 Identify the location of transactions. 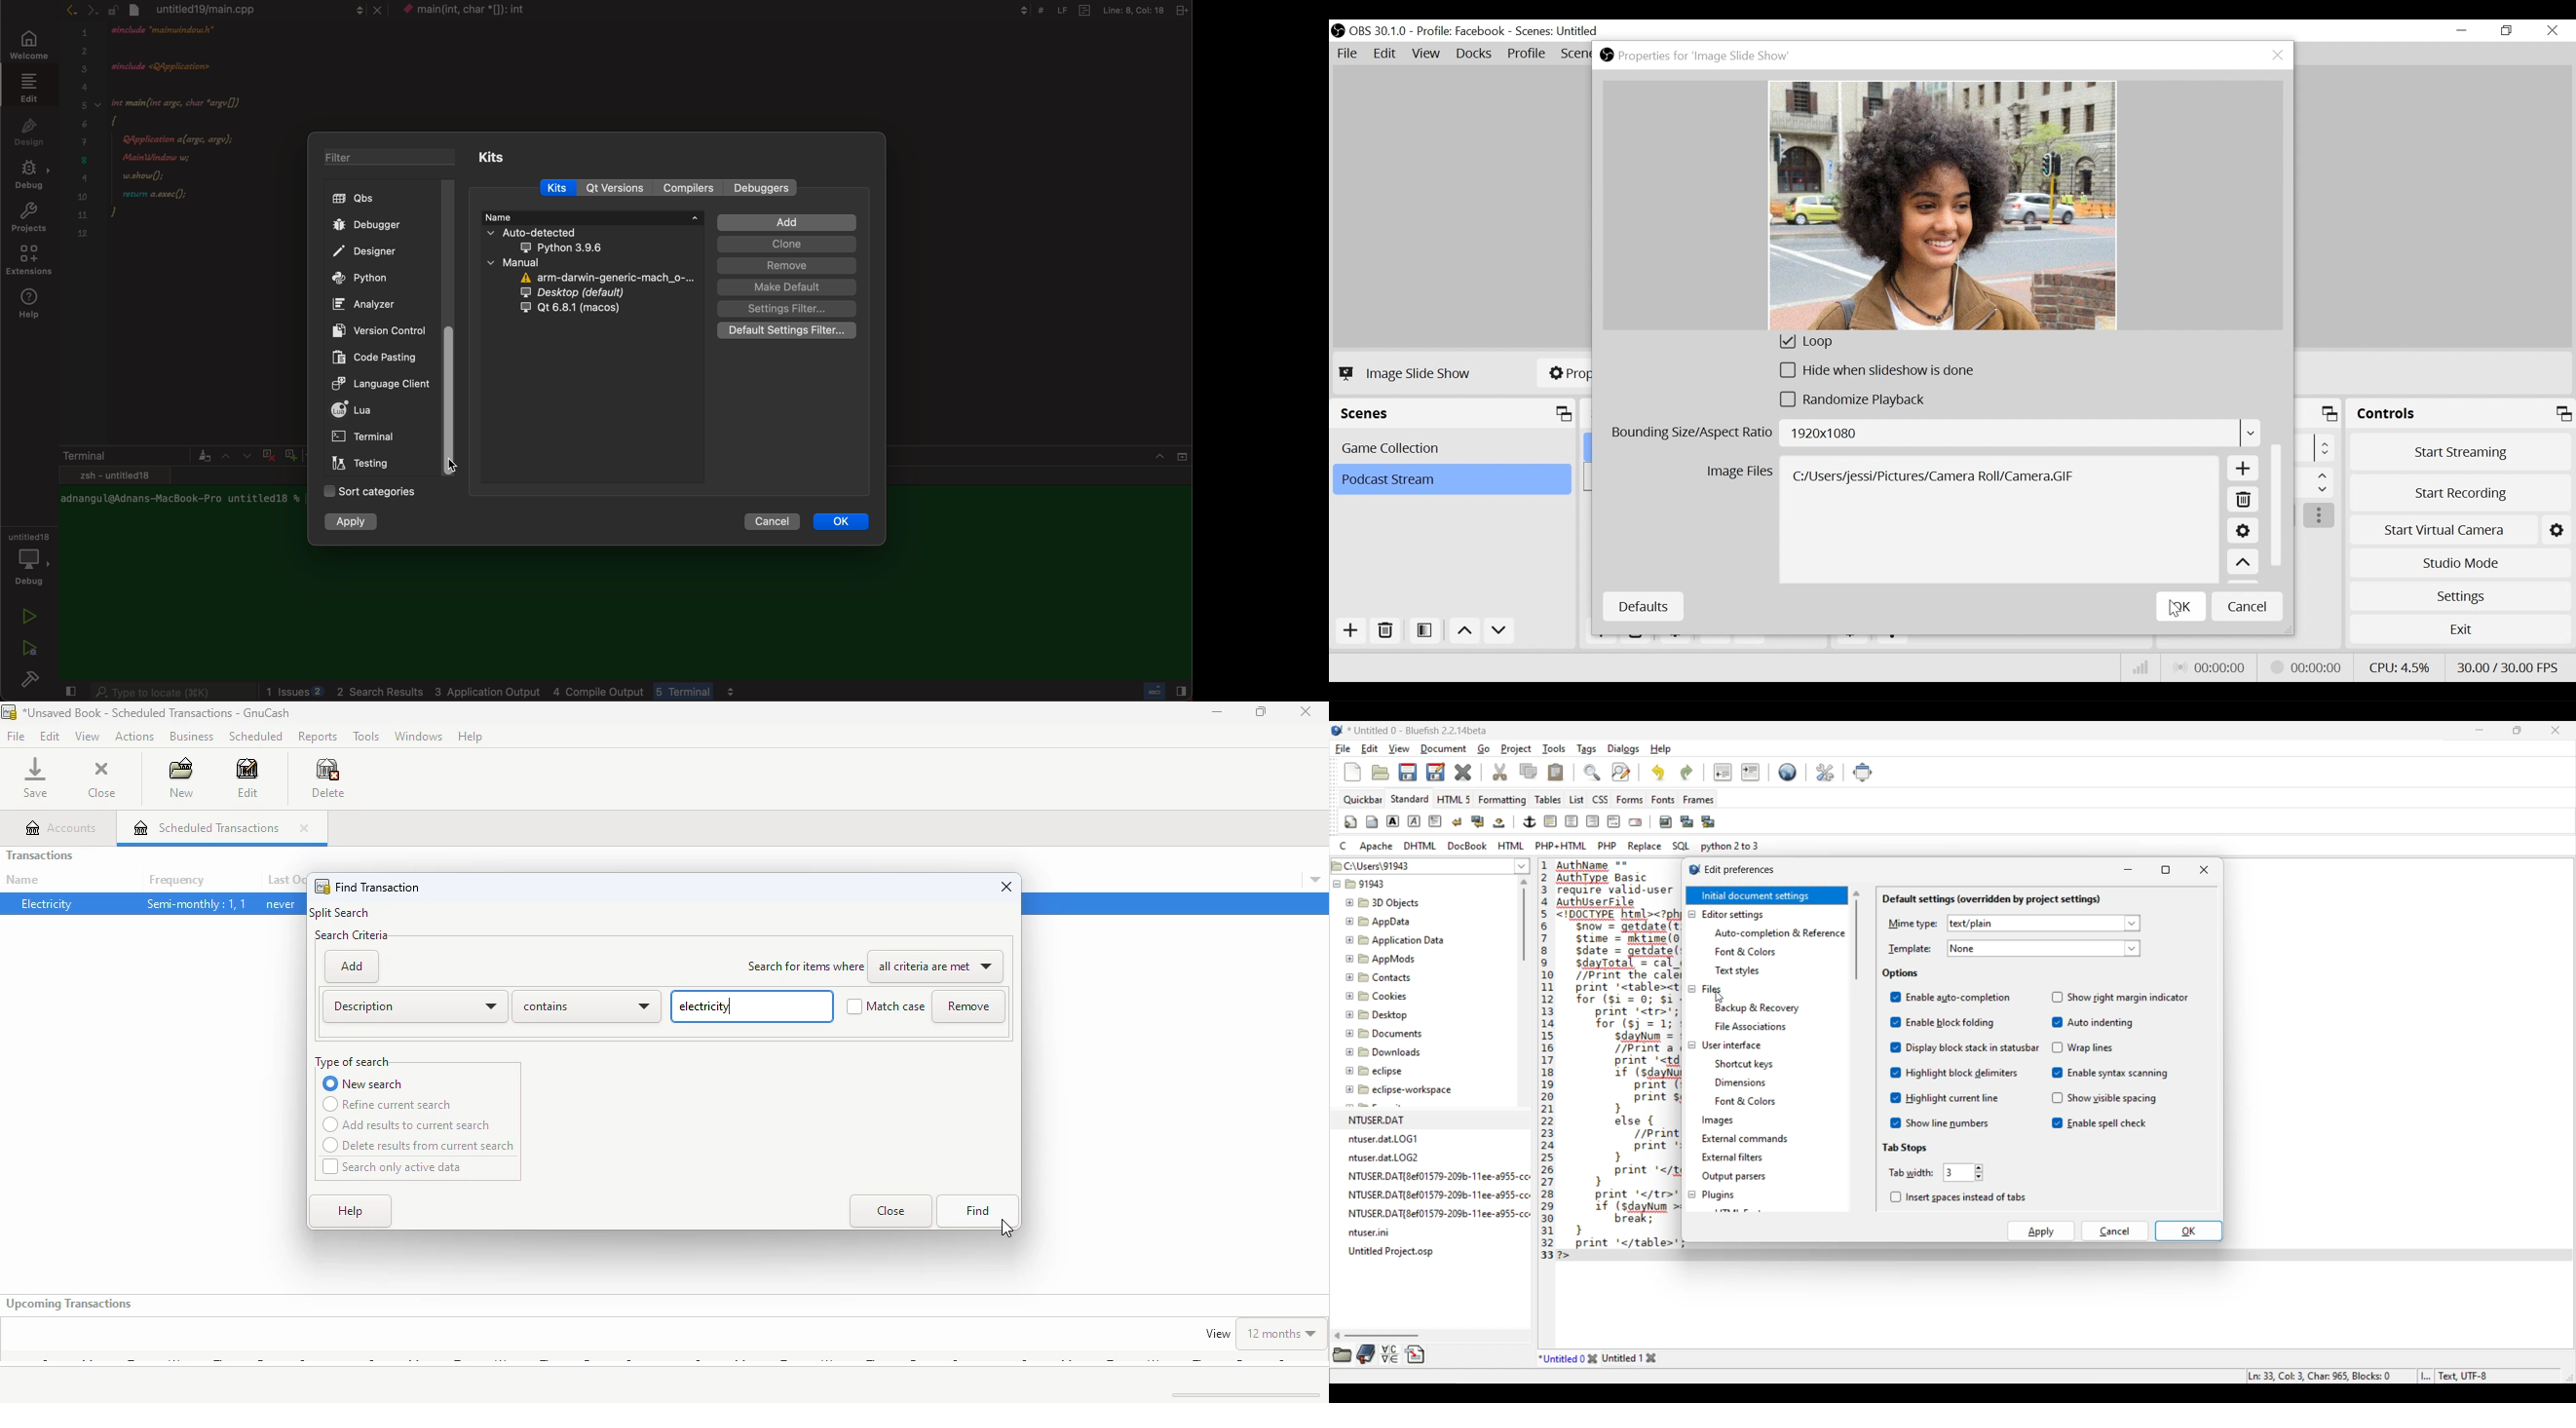
(40, 854).